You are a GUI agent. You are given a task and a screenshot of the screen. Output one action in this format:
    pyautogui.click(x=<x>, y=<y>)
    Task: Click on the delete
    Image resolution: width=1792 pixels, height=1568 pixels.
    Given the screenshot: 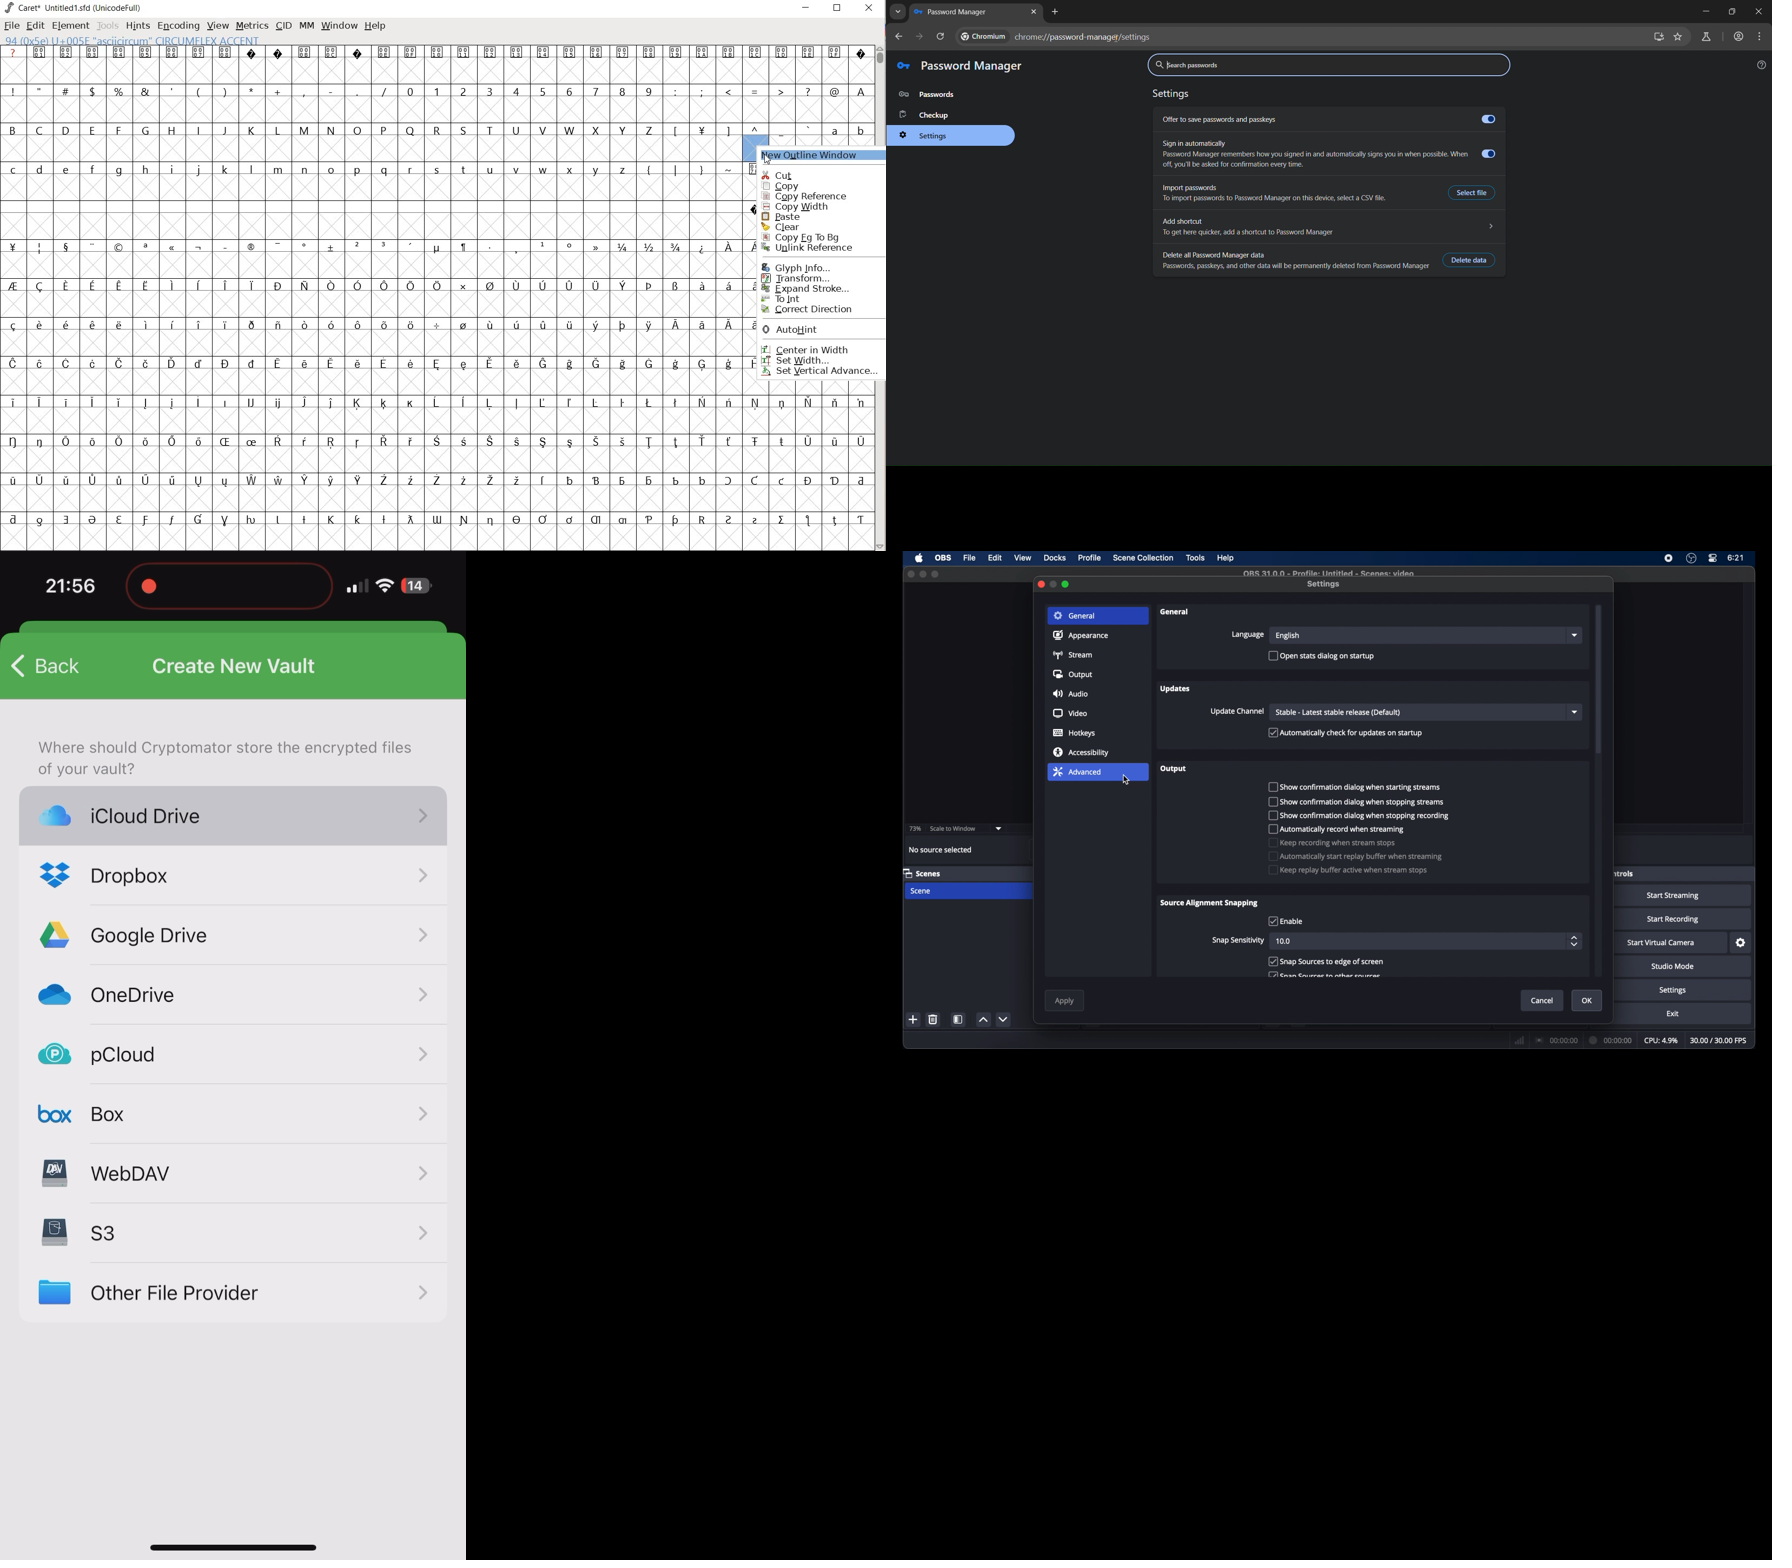 What is the action you would take?
    pyautogui.click(x=933, y=1019)
    